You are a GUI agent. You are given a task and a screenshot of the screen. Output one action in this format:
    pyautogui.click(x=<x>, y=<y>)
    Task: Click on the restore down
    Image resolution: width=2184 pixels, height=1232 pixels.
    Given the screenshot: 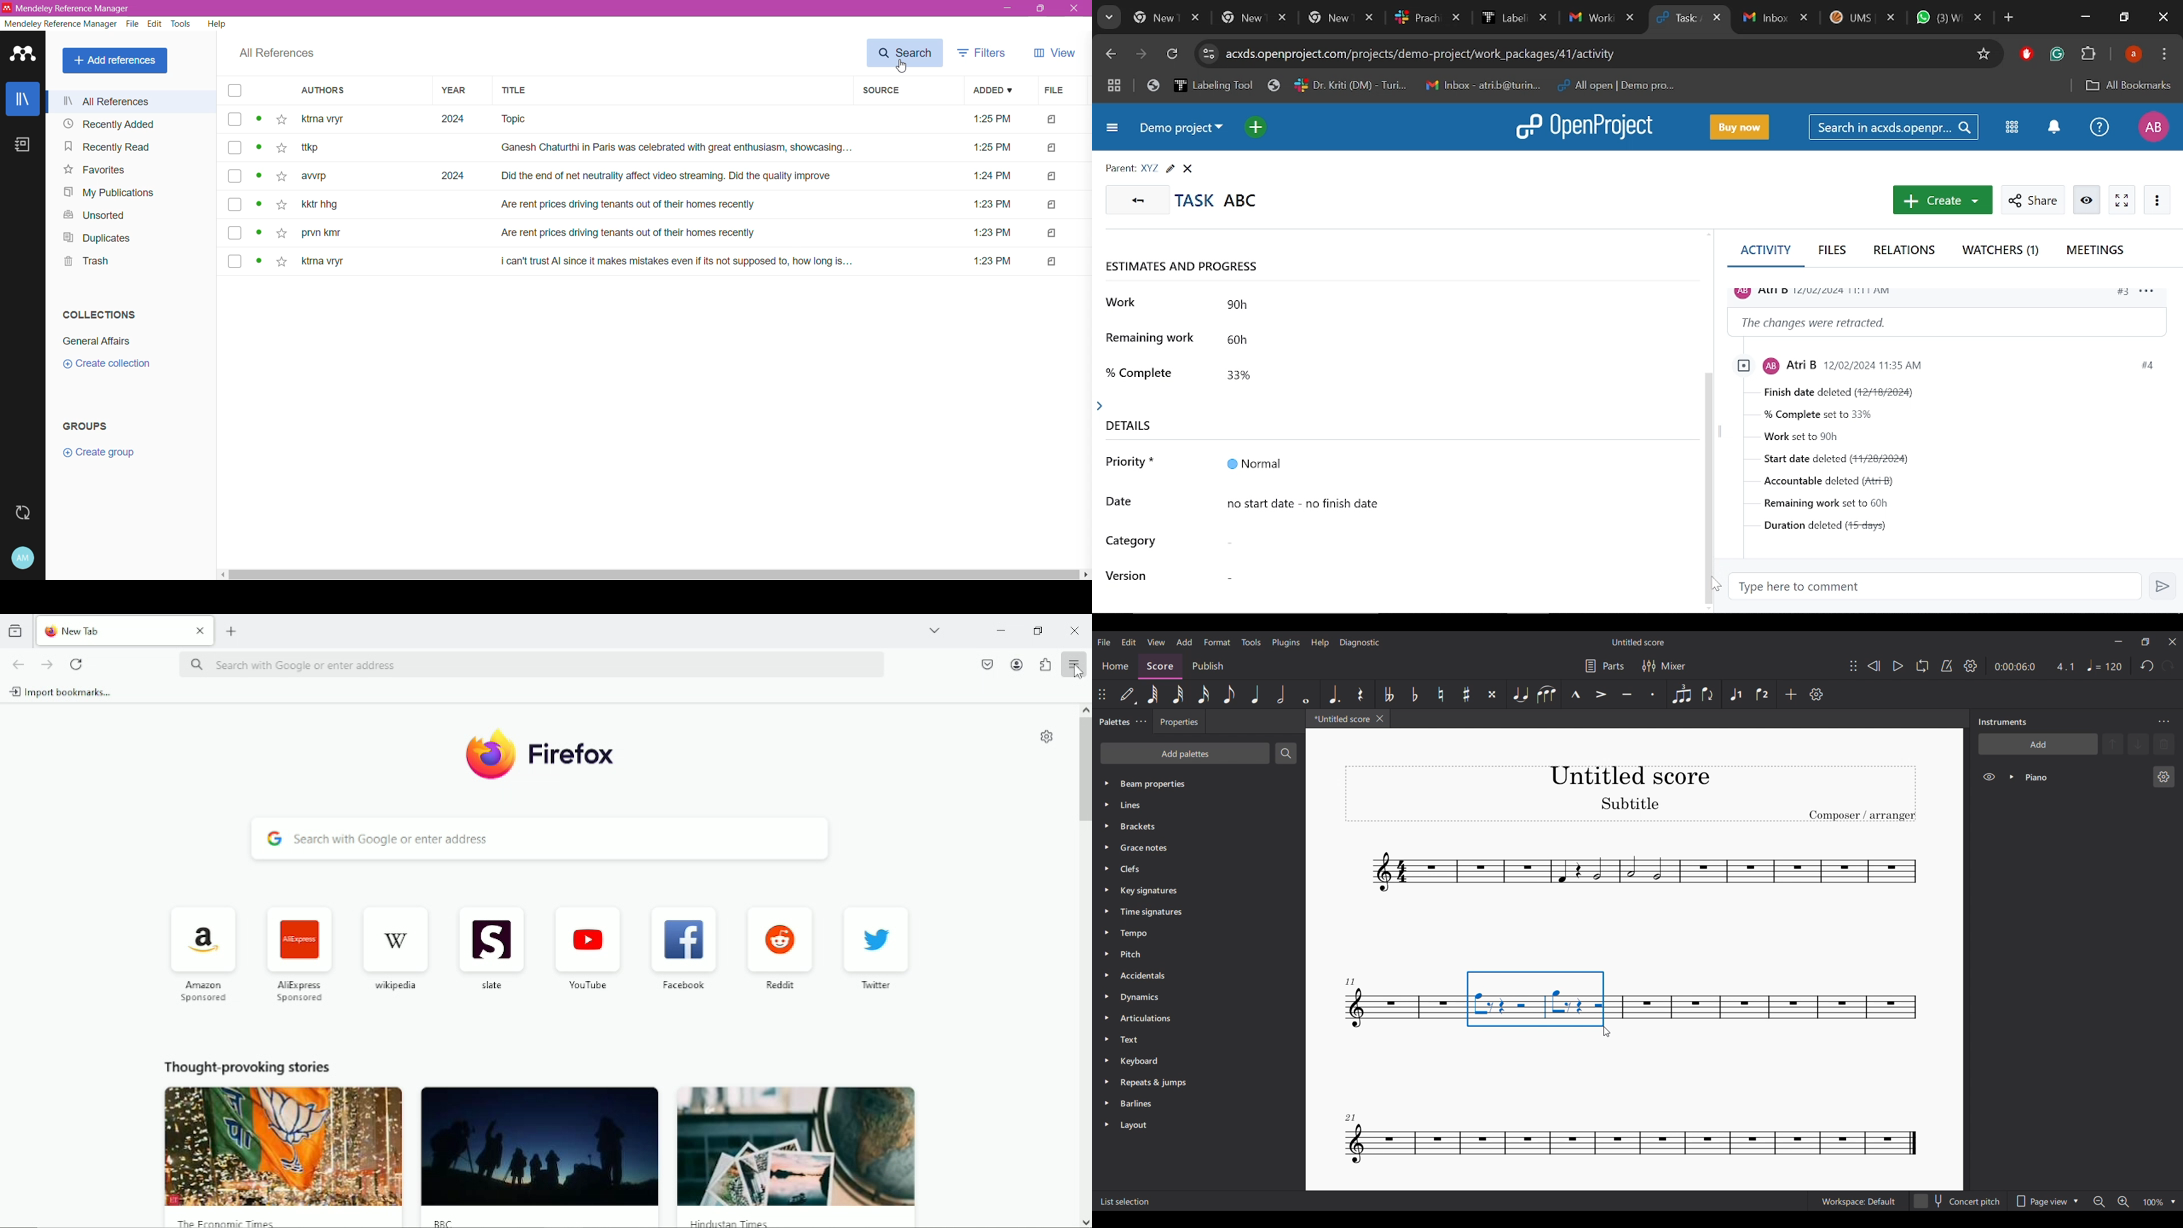 What is the action you would take?
    pyautogui.click(x=1039, y=628)
    